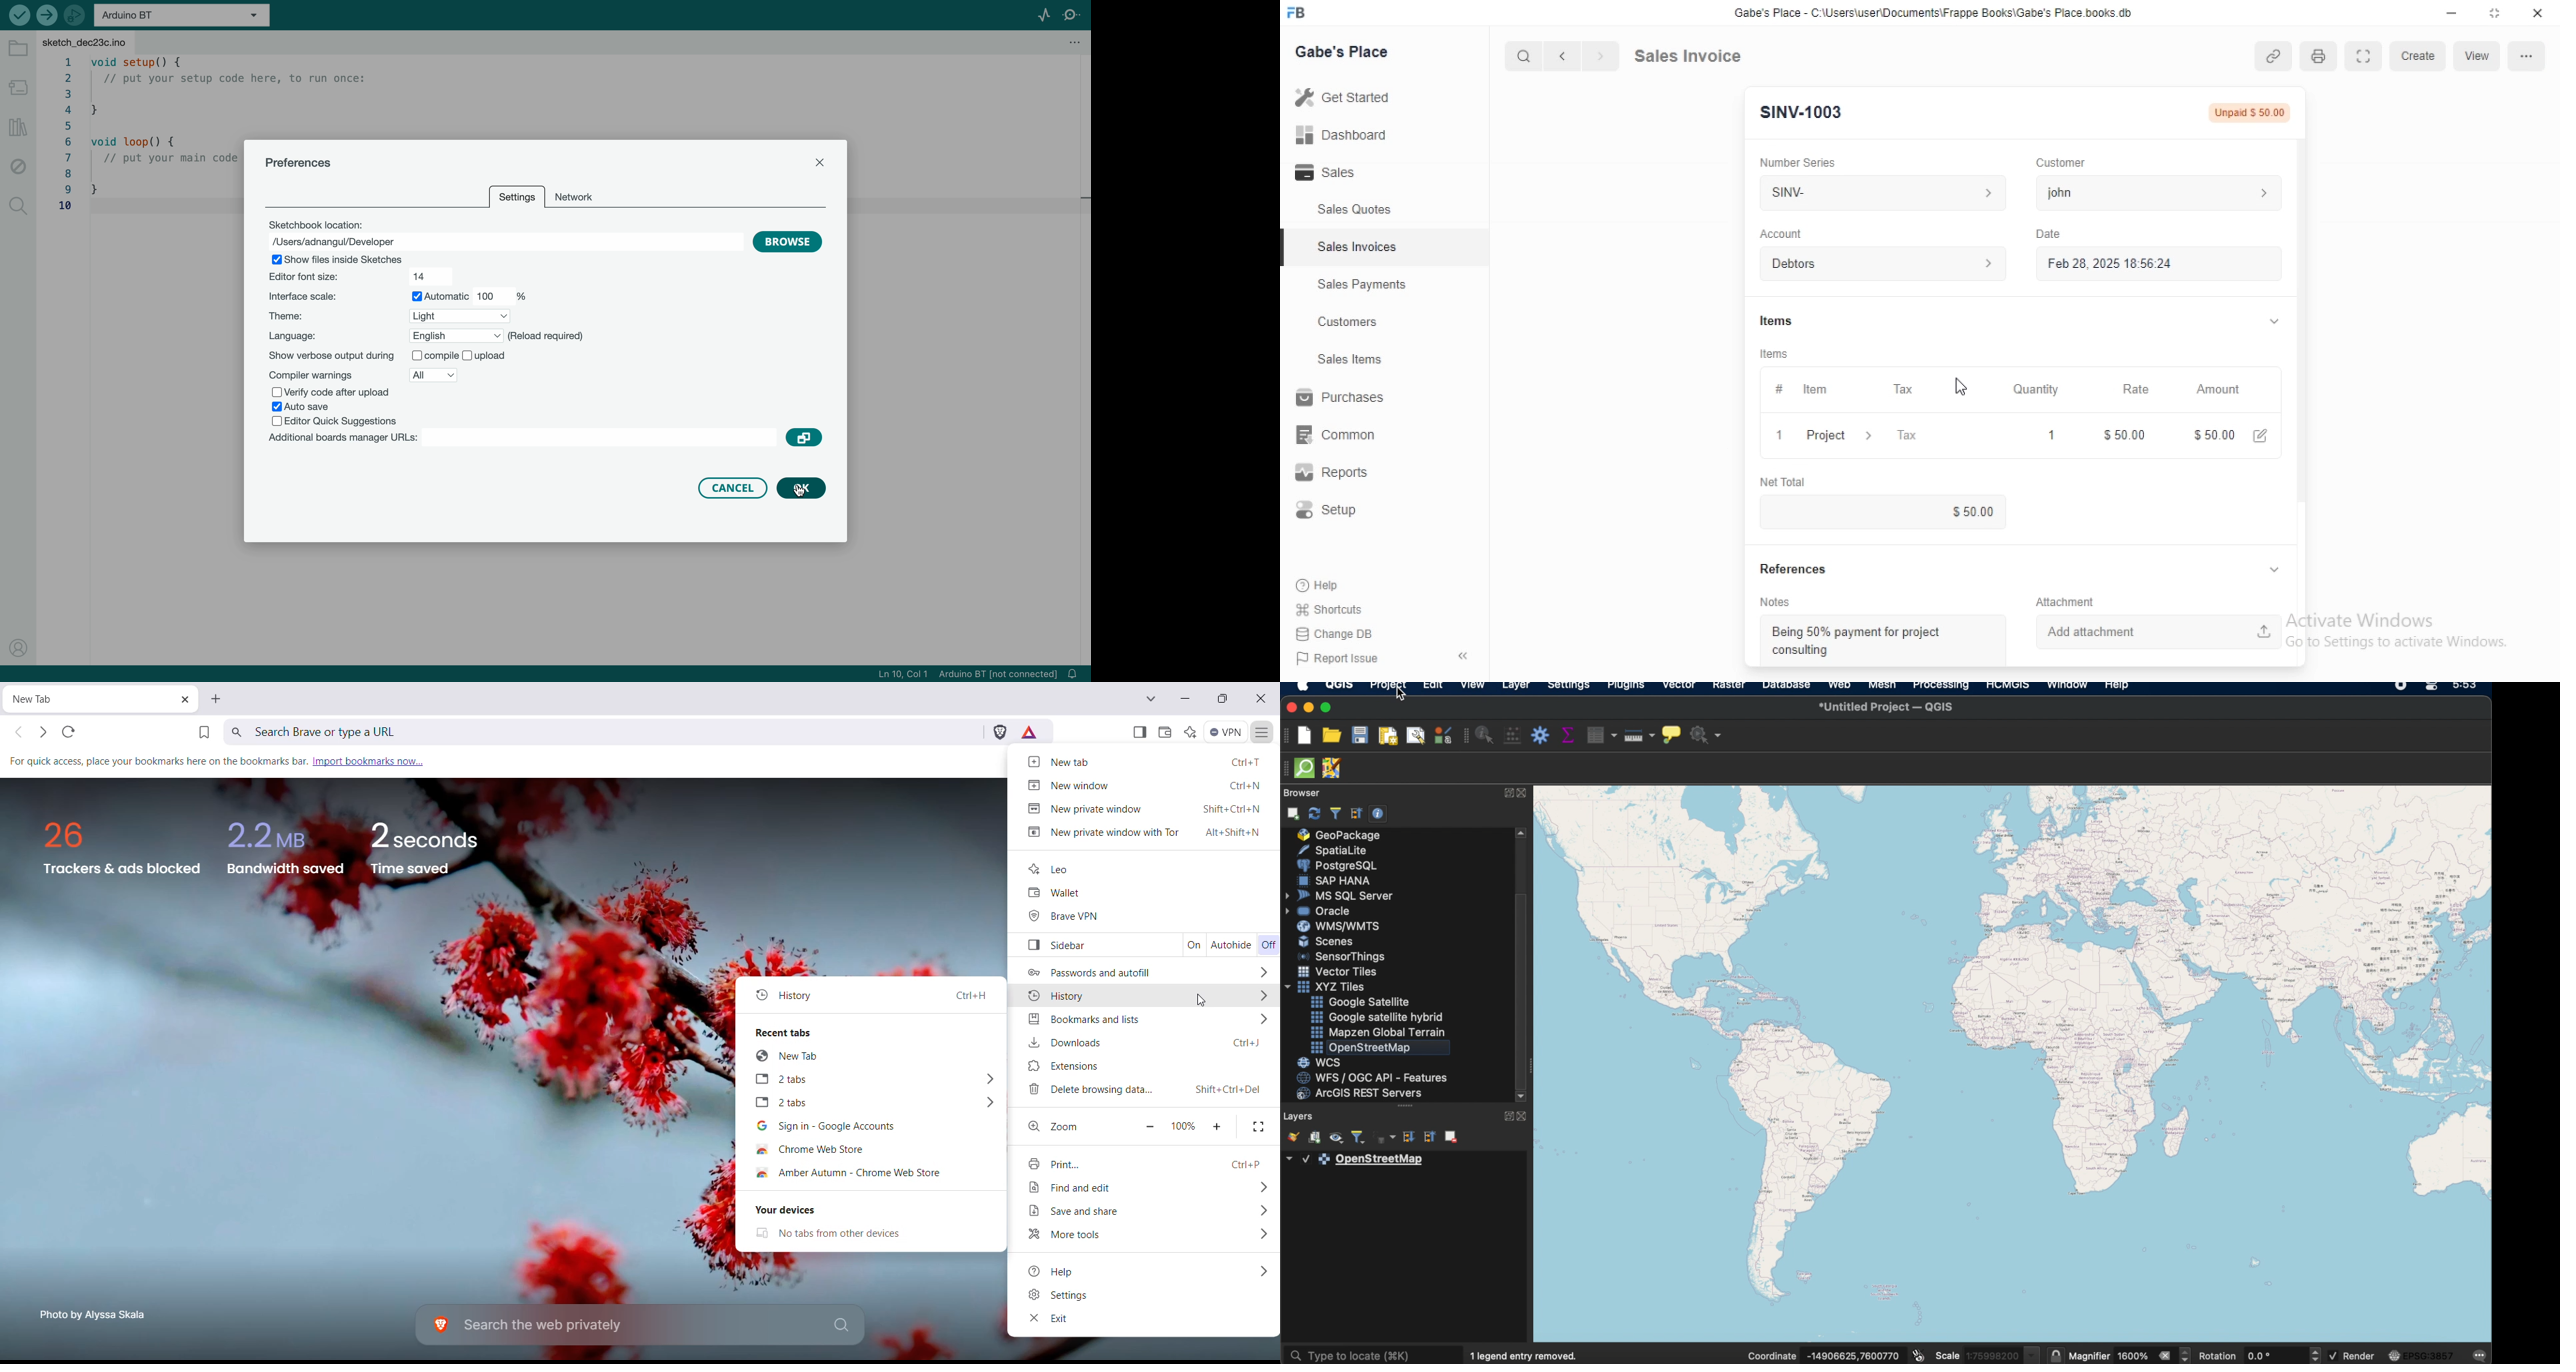 The width and height of the screenshot is (2576, 1372). What do you see at coordinates (1357, 285) in the screenshot?
I see `Sales Payments` at bounding box center [1357, 285].